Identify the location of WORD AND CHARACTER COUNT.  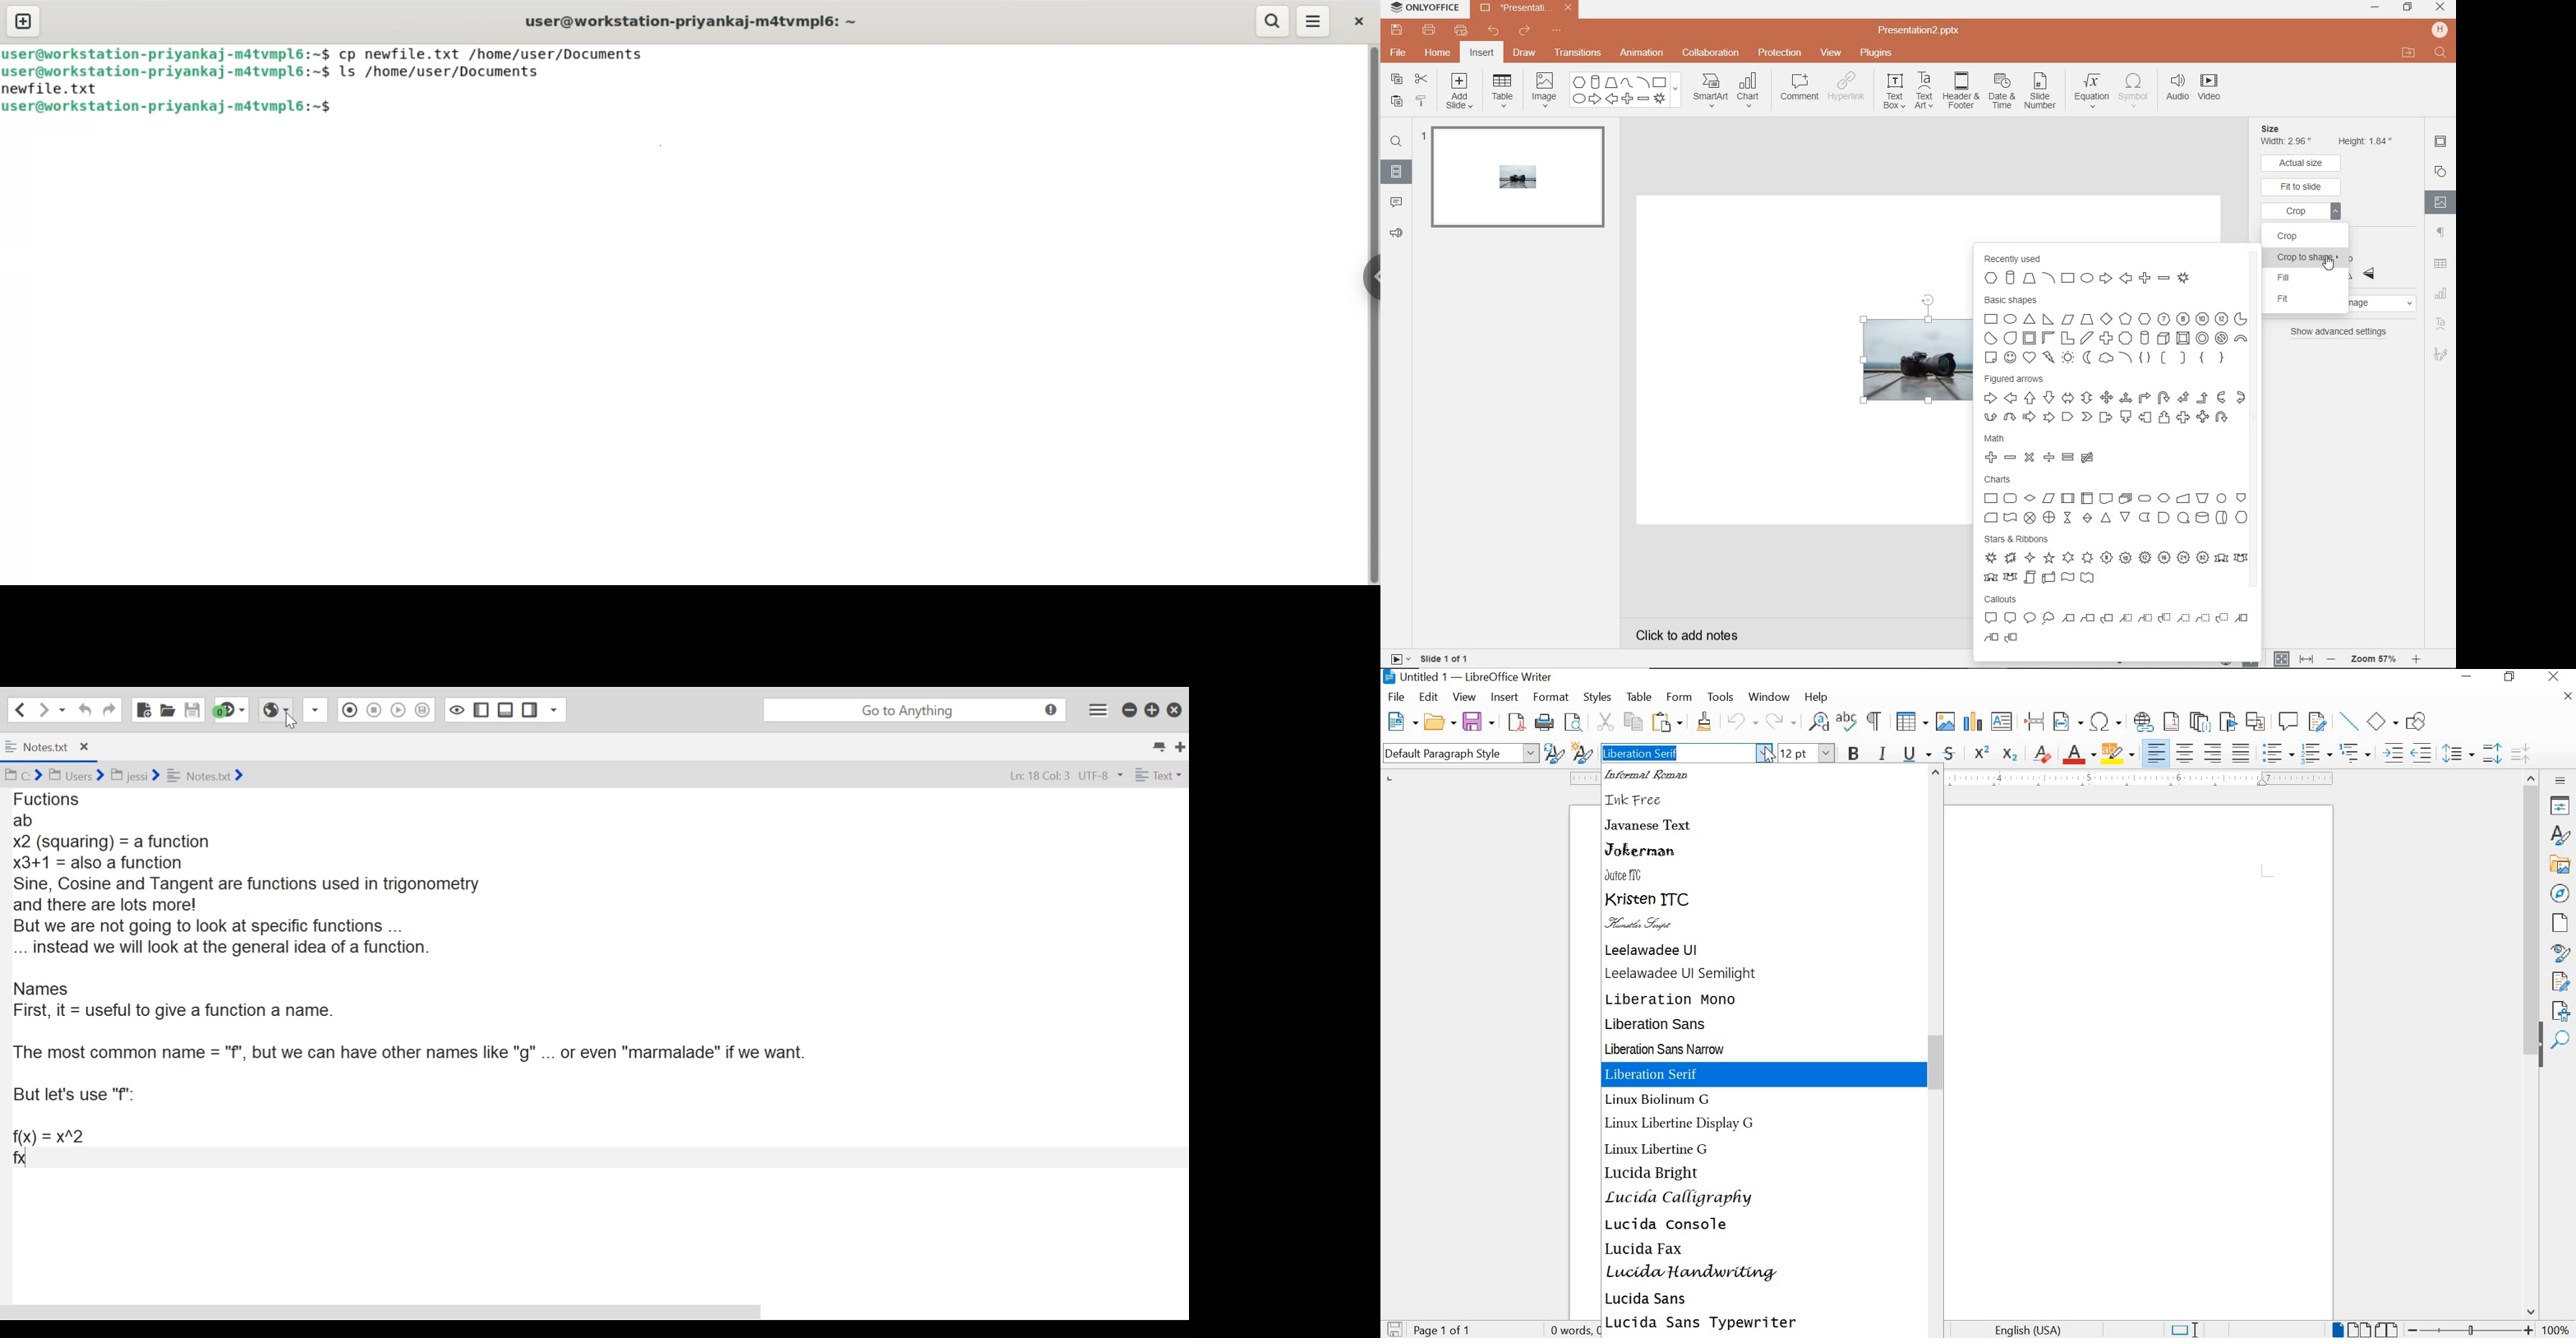
(1608, 1331).